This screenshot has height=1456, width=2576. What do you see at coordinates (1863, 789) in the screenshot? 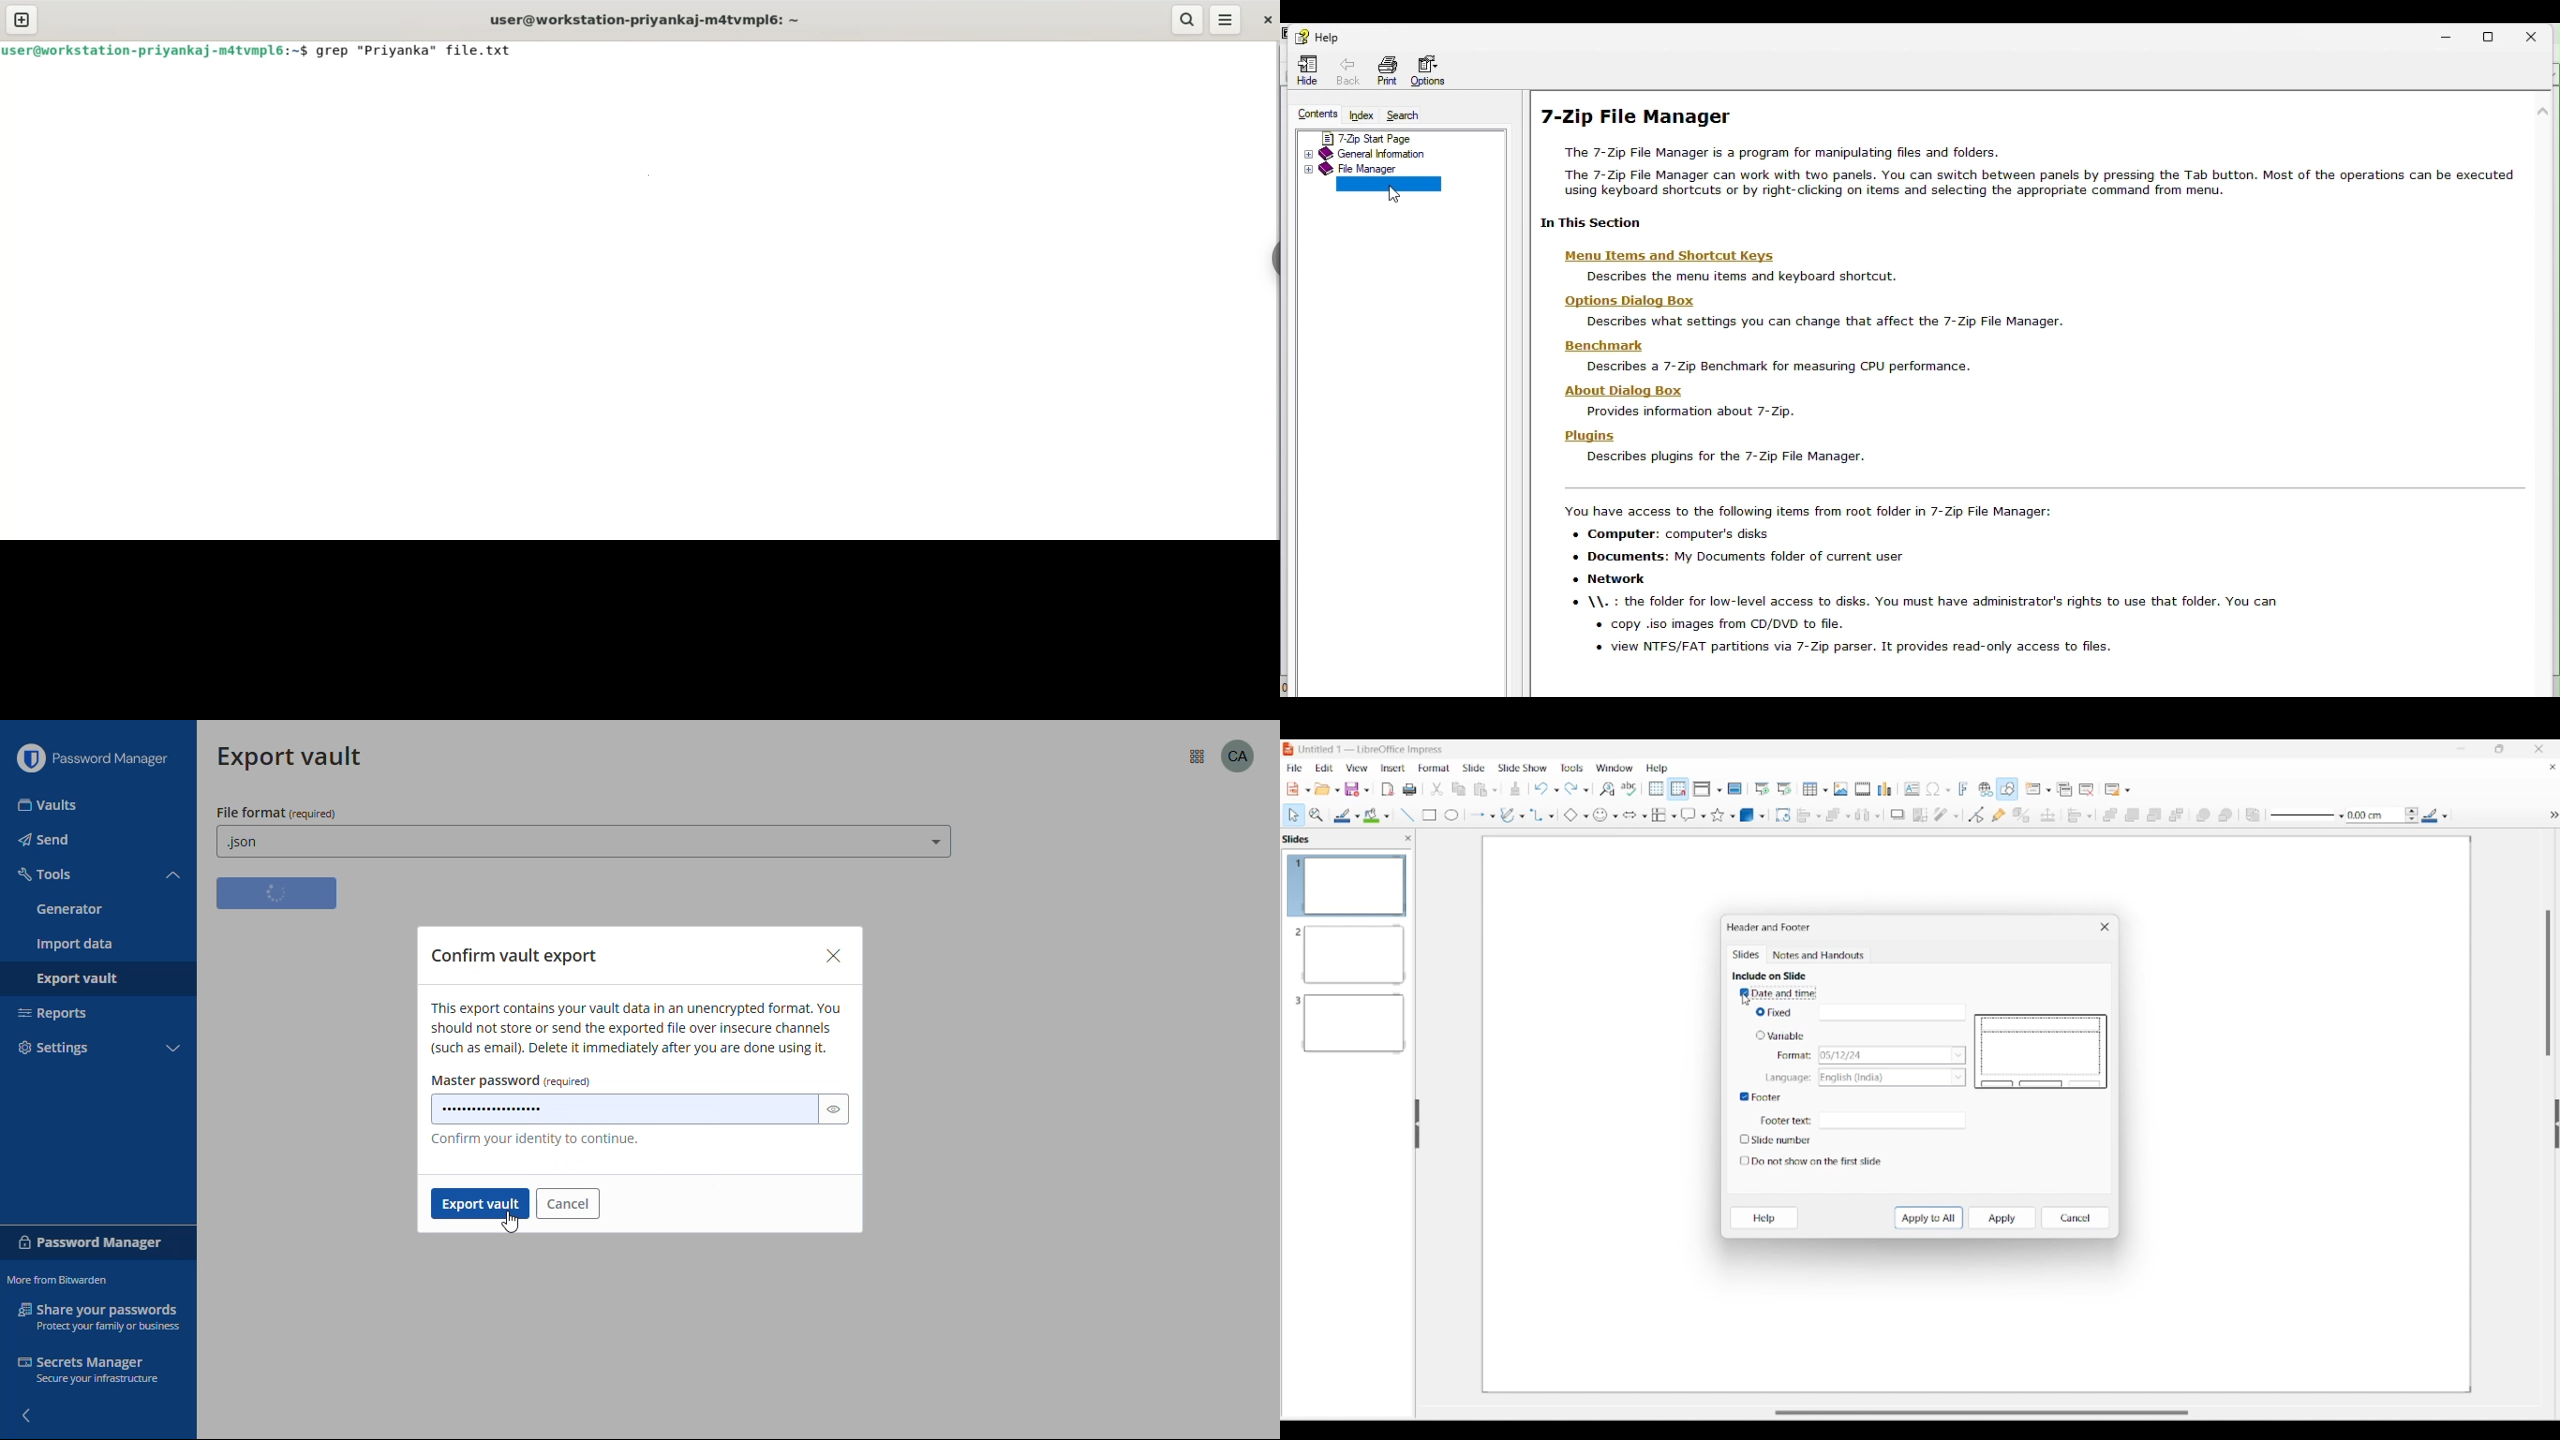
I see `Insert audio/video` at bounding box center [1863, 789].